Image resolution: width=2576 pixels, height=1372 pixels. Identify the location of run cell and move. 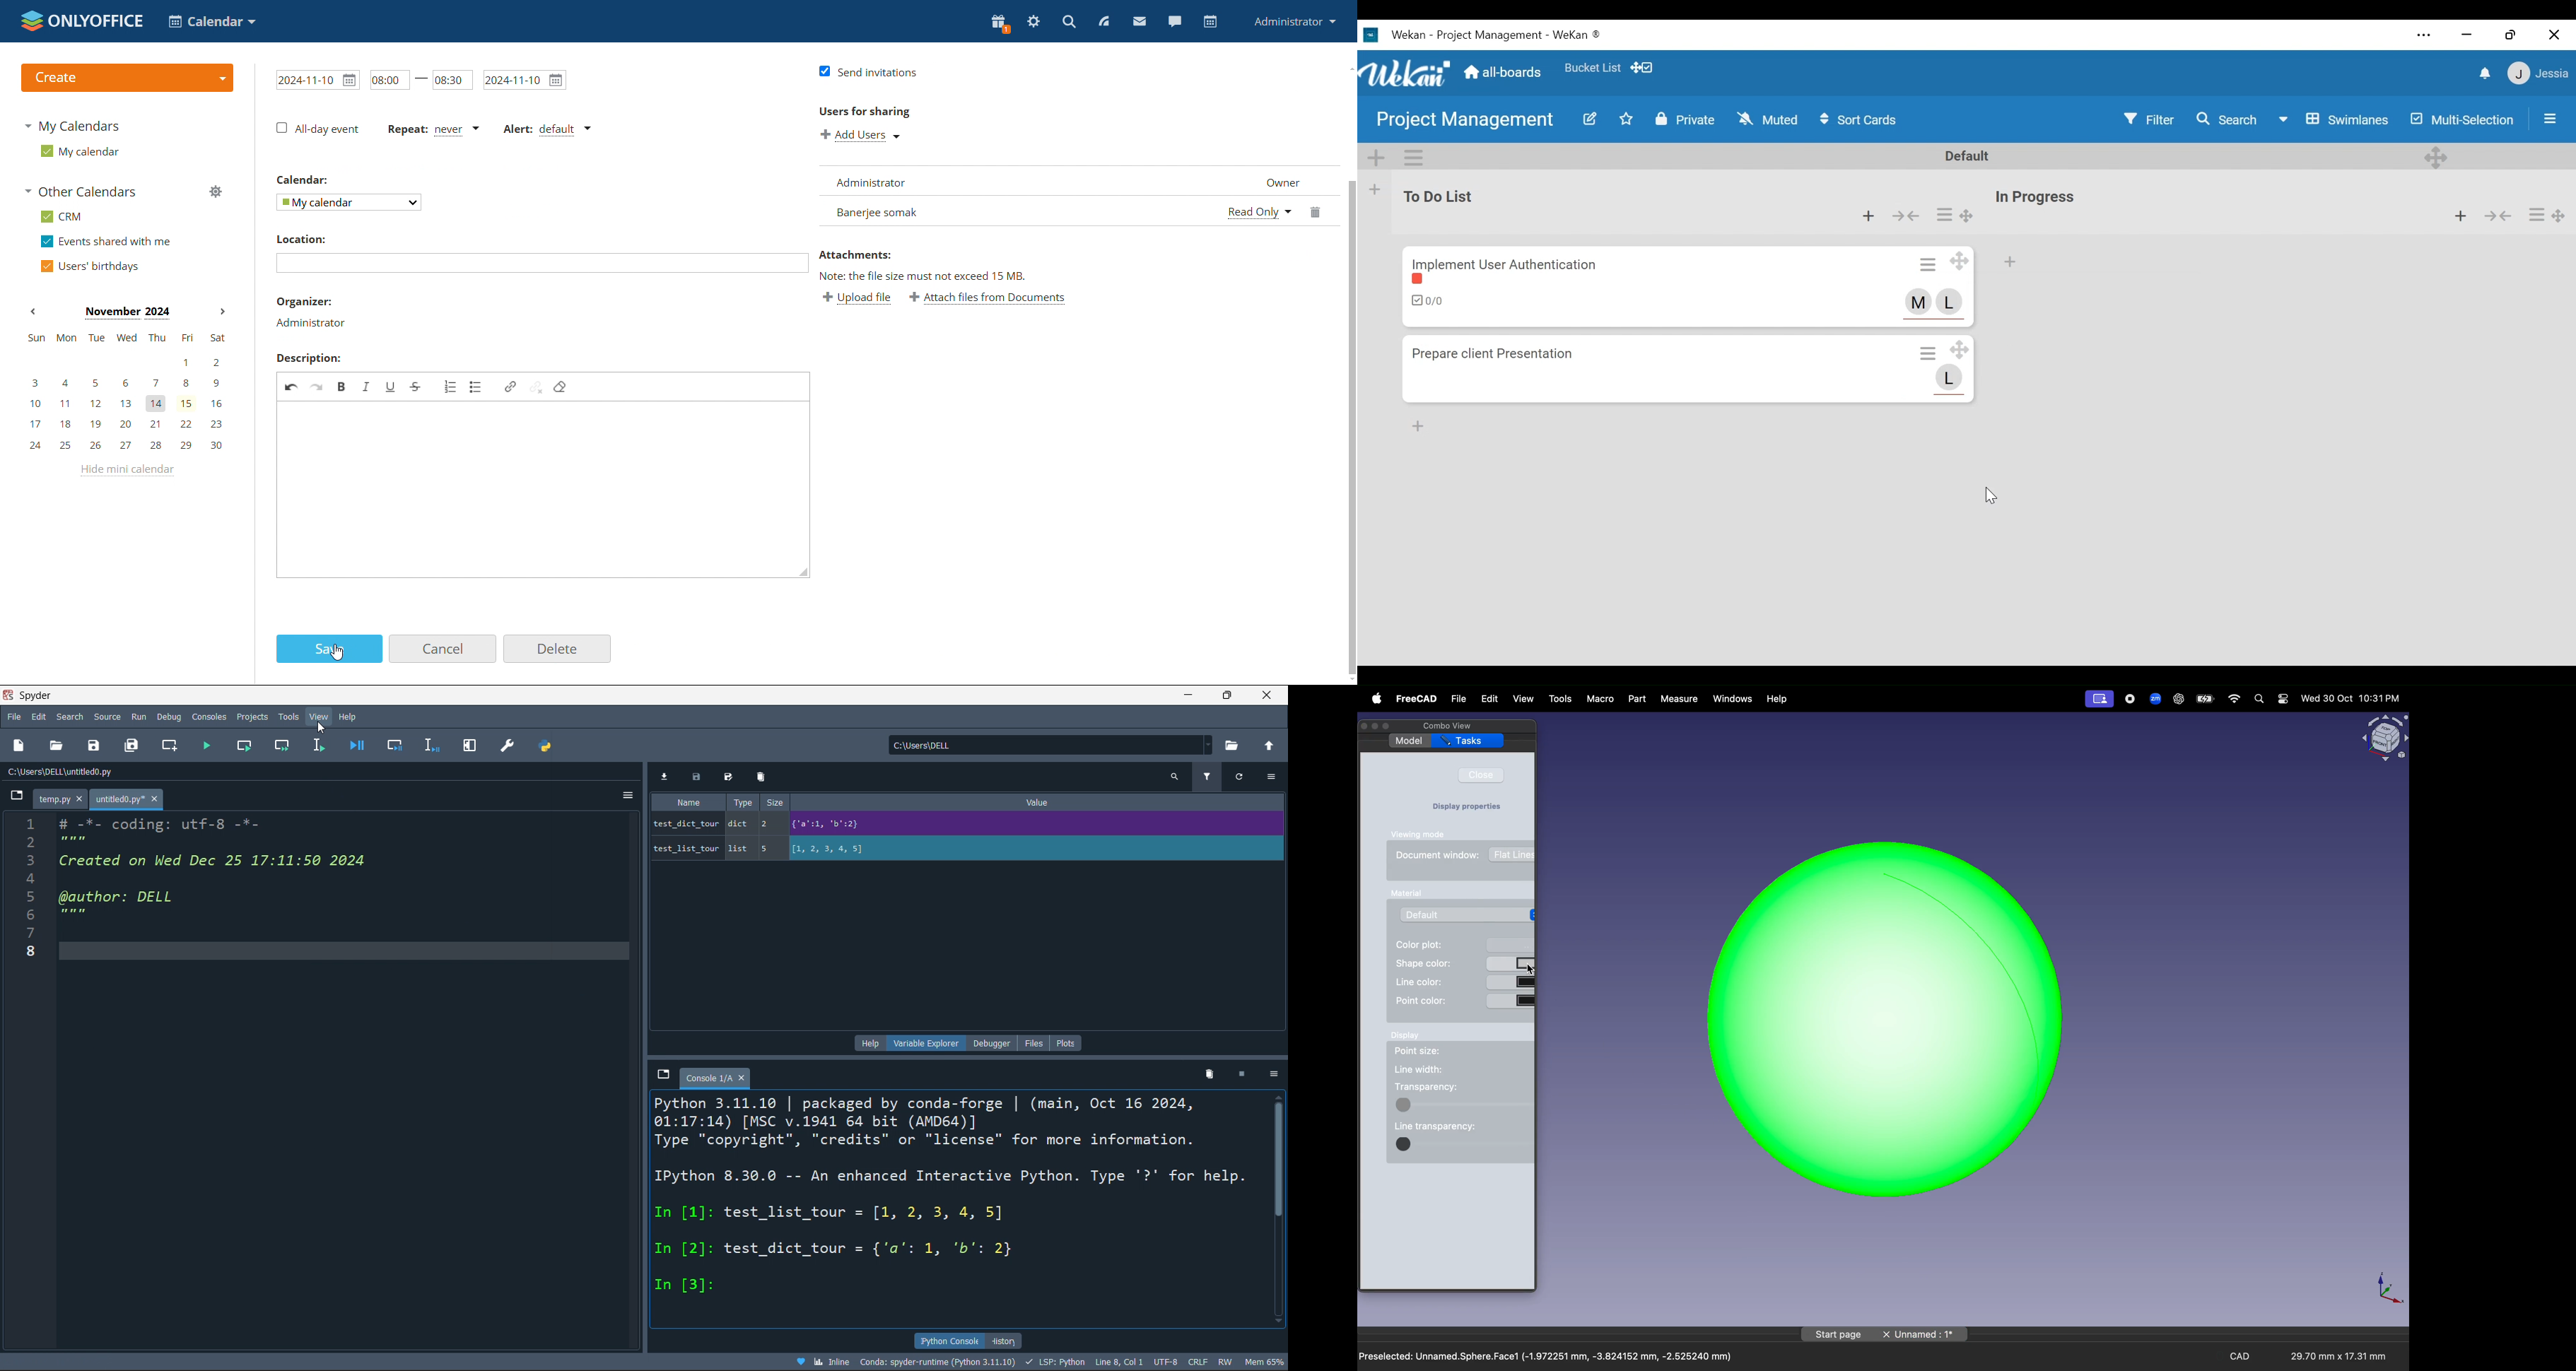
(284, 746).